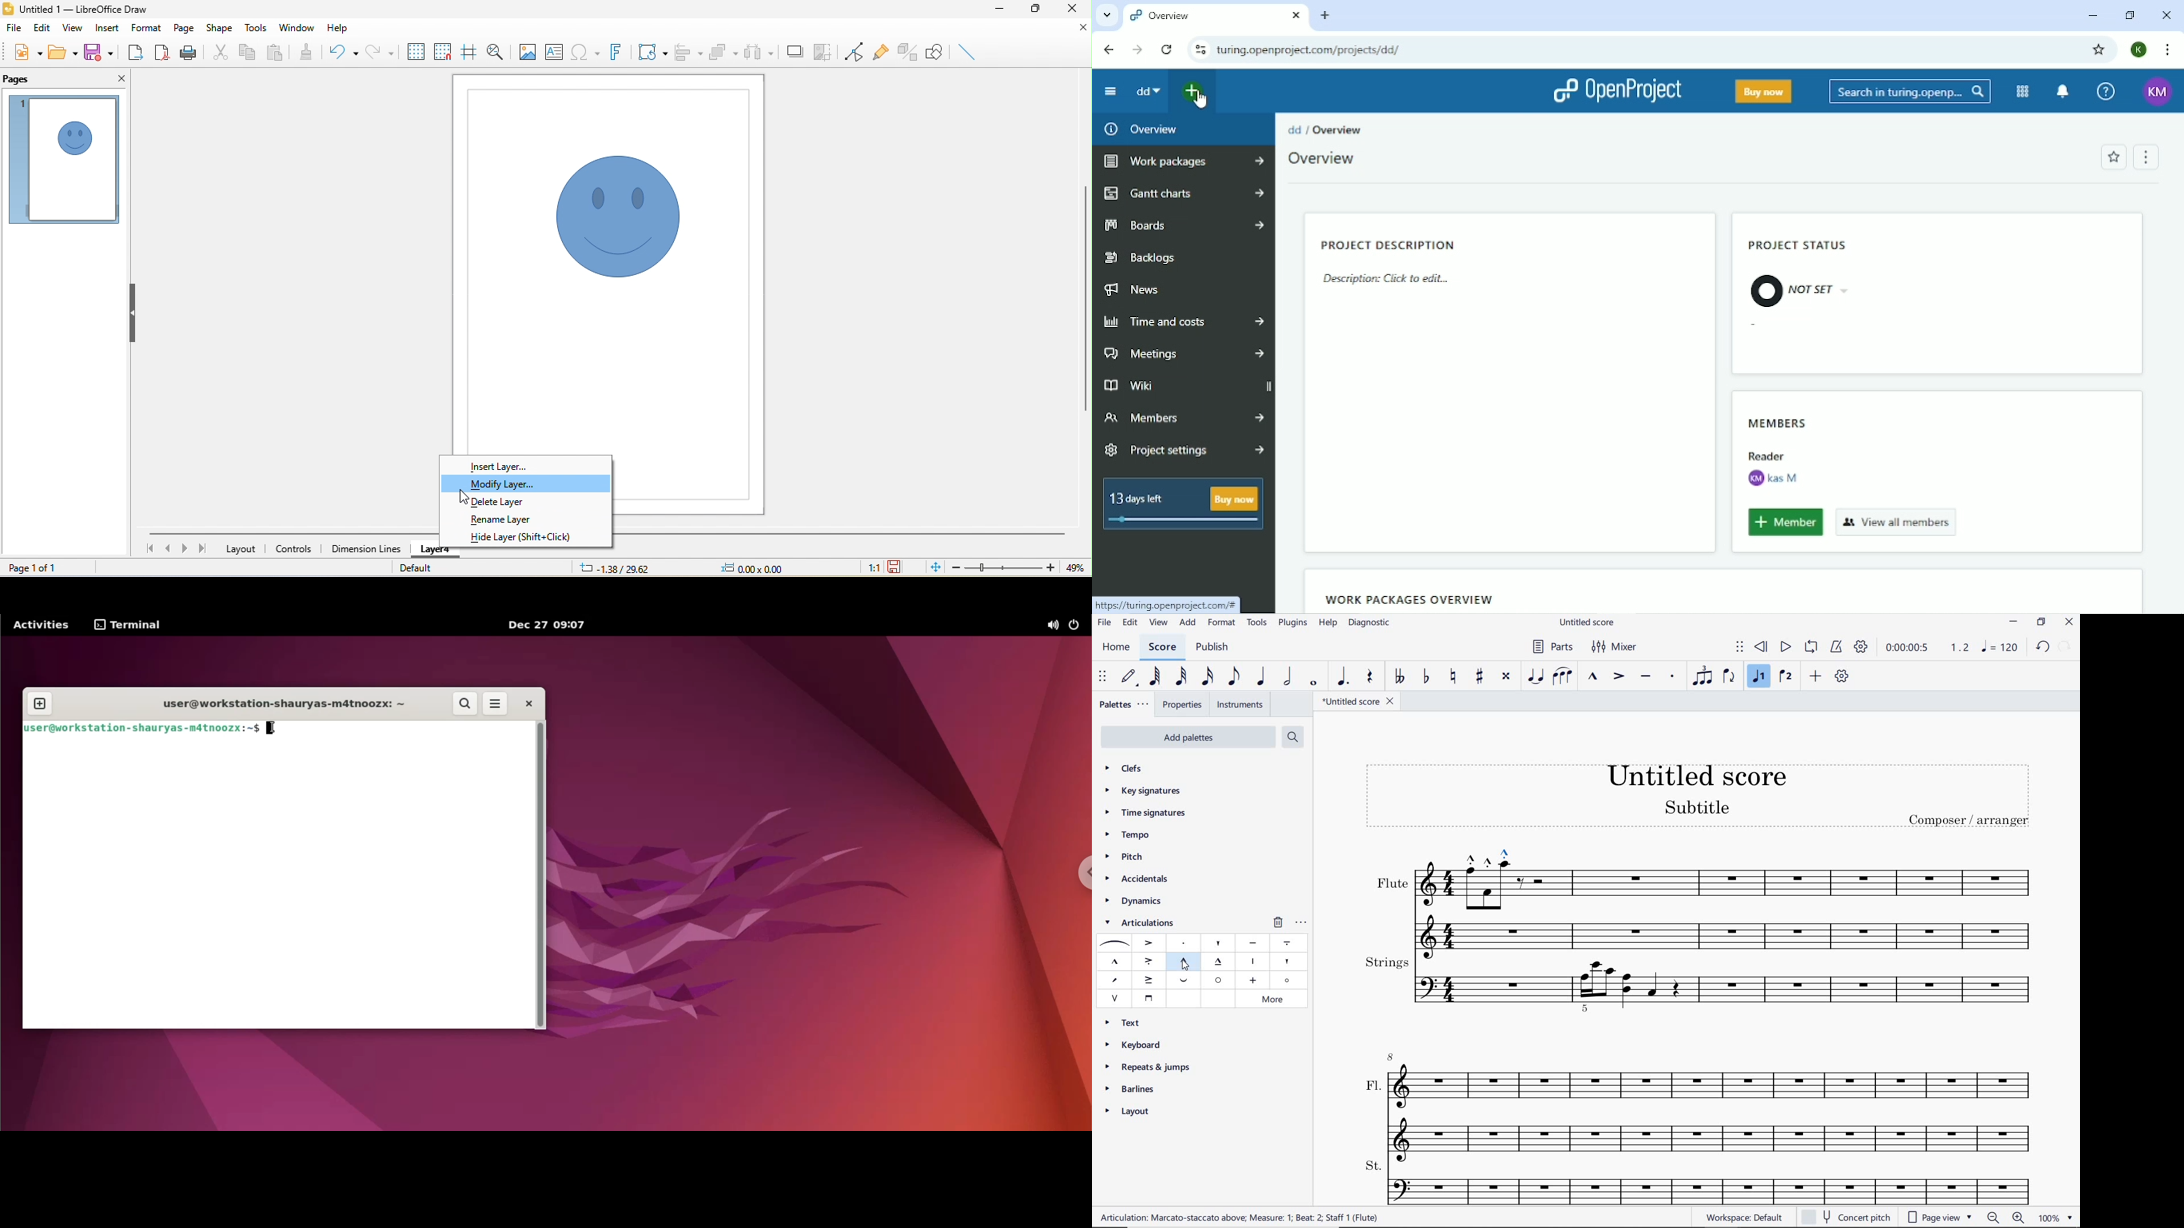  What do you see at coordinates (854, 53) in the screenshot?
I see `toggle point edit mode` at bounding box center [854, 53].